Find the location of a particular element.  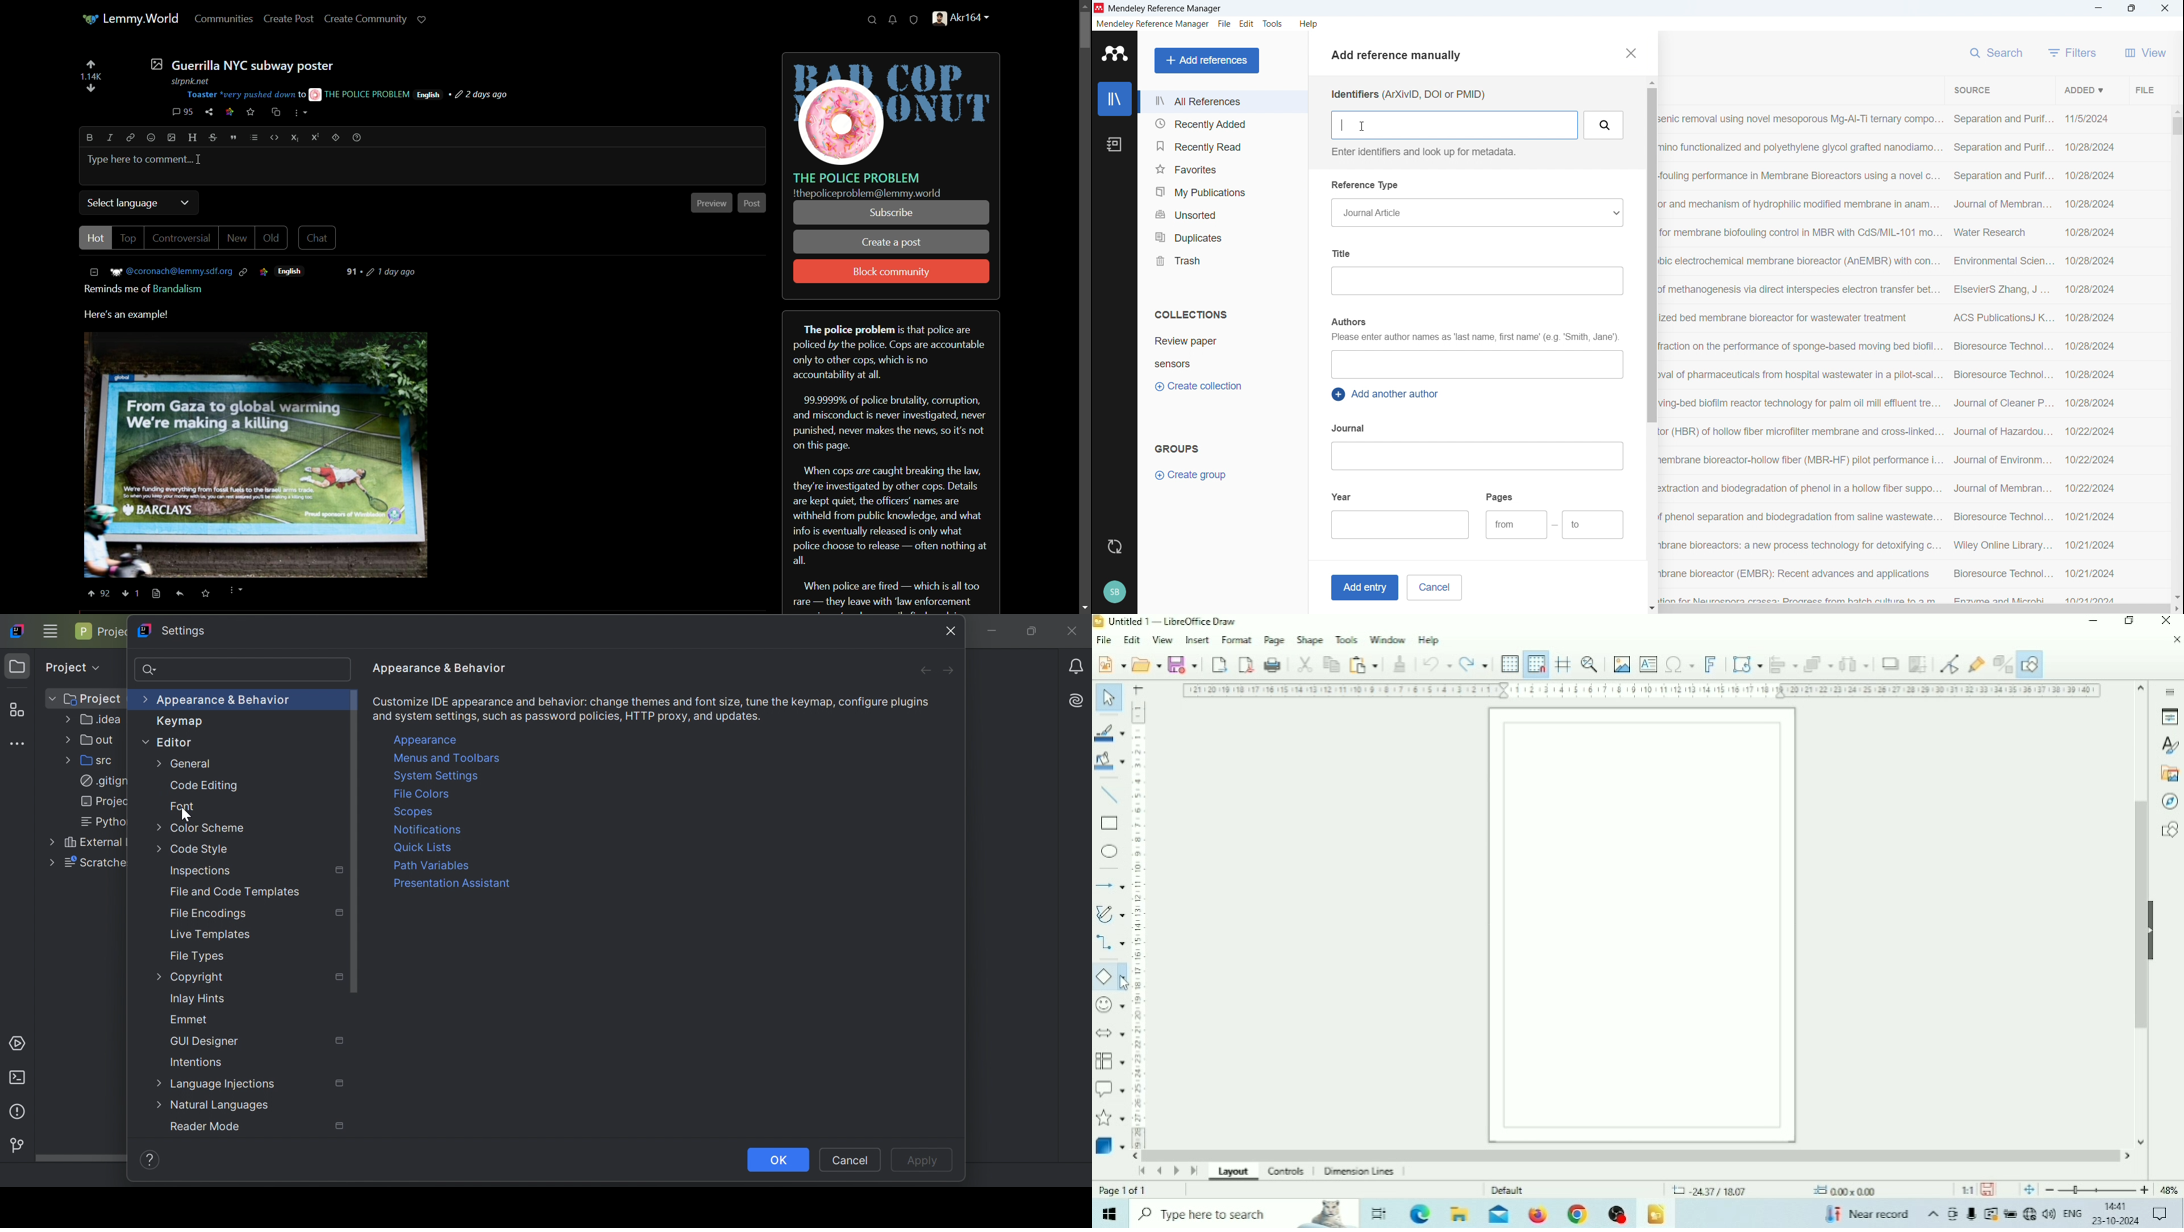

Vertical scrollbar is located at coordinates (2141, 915).